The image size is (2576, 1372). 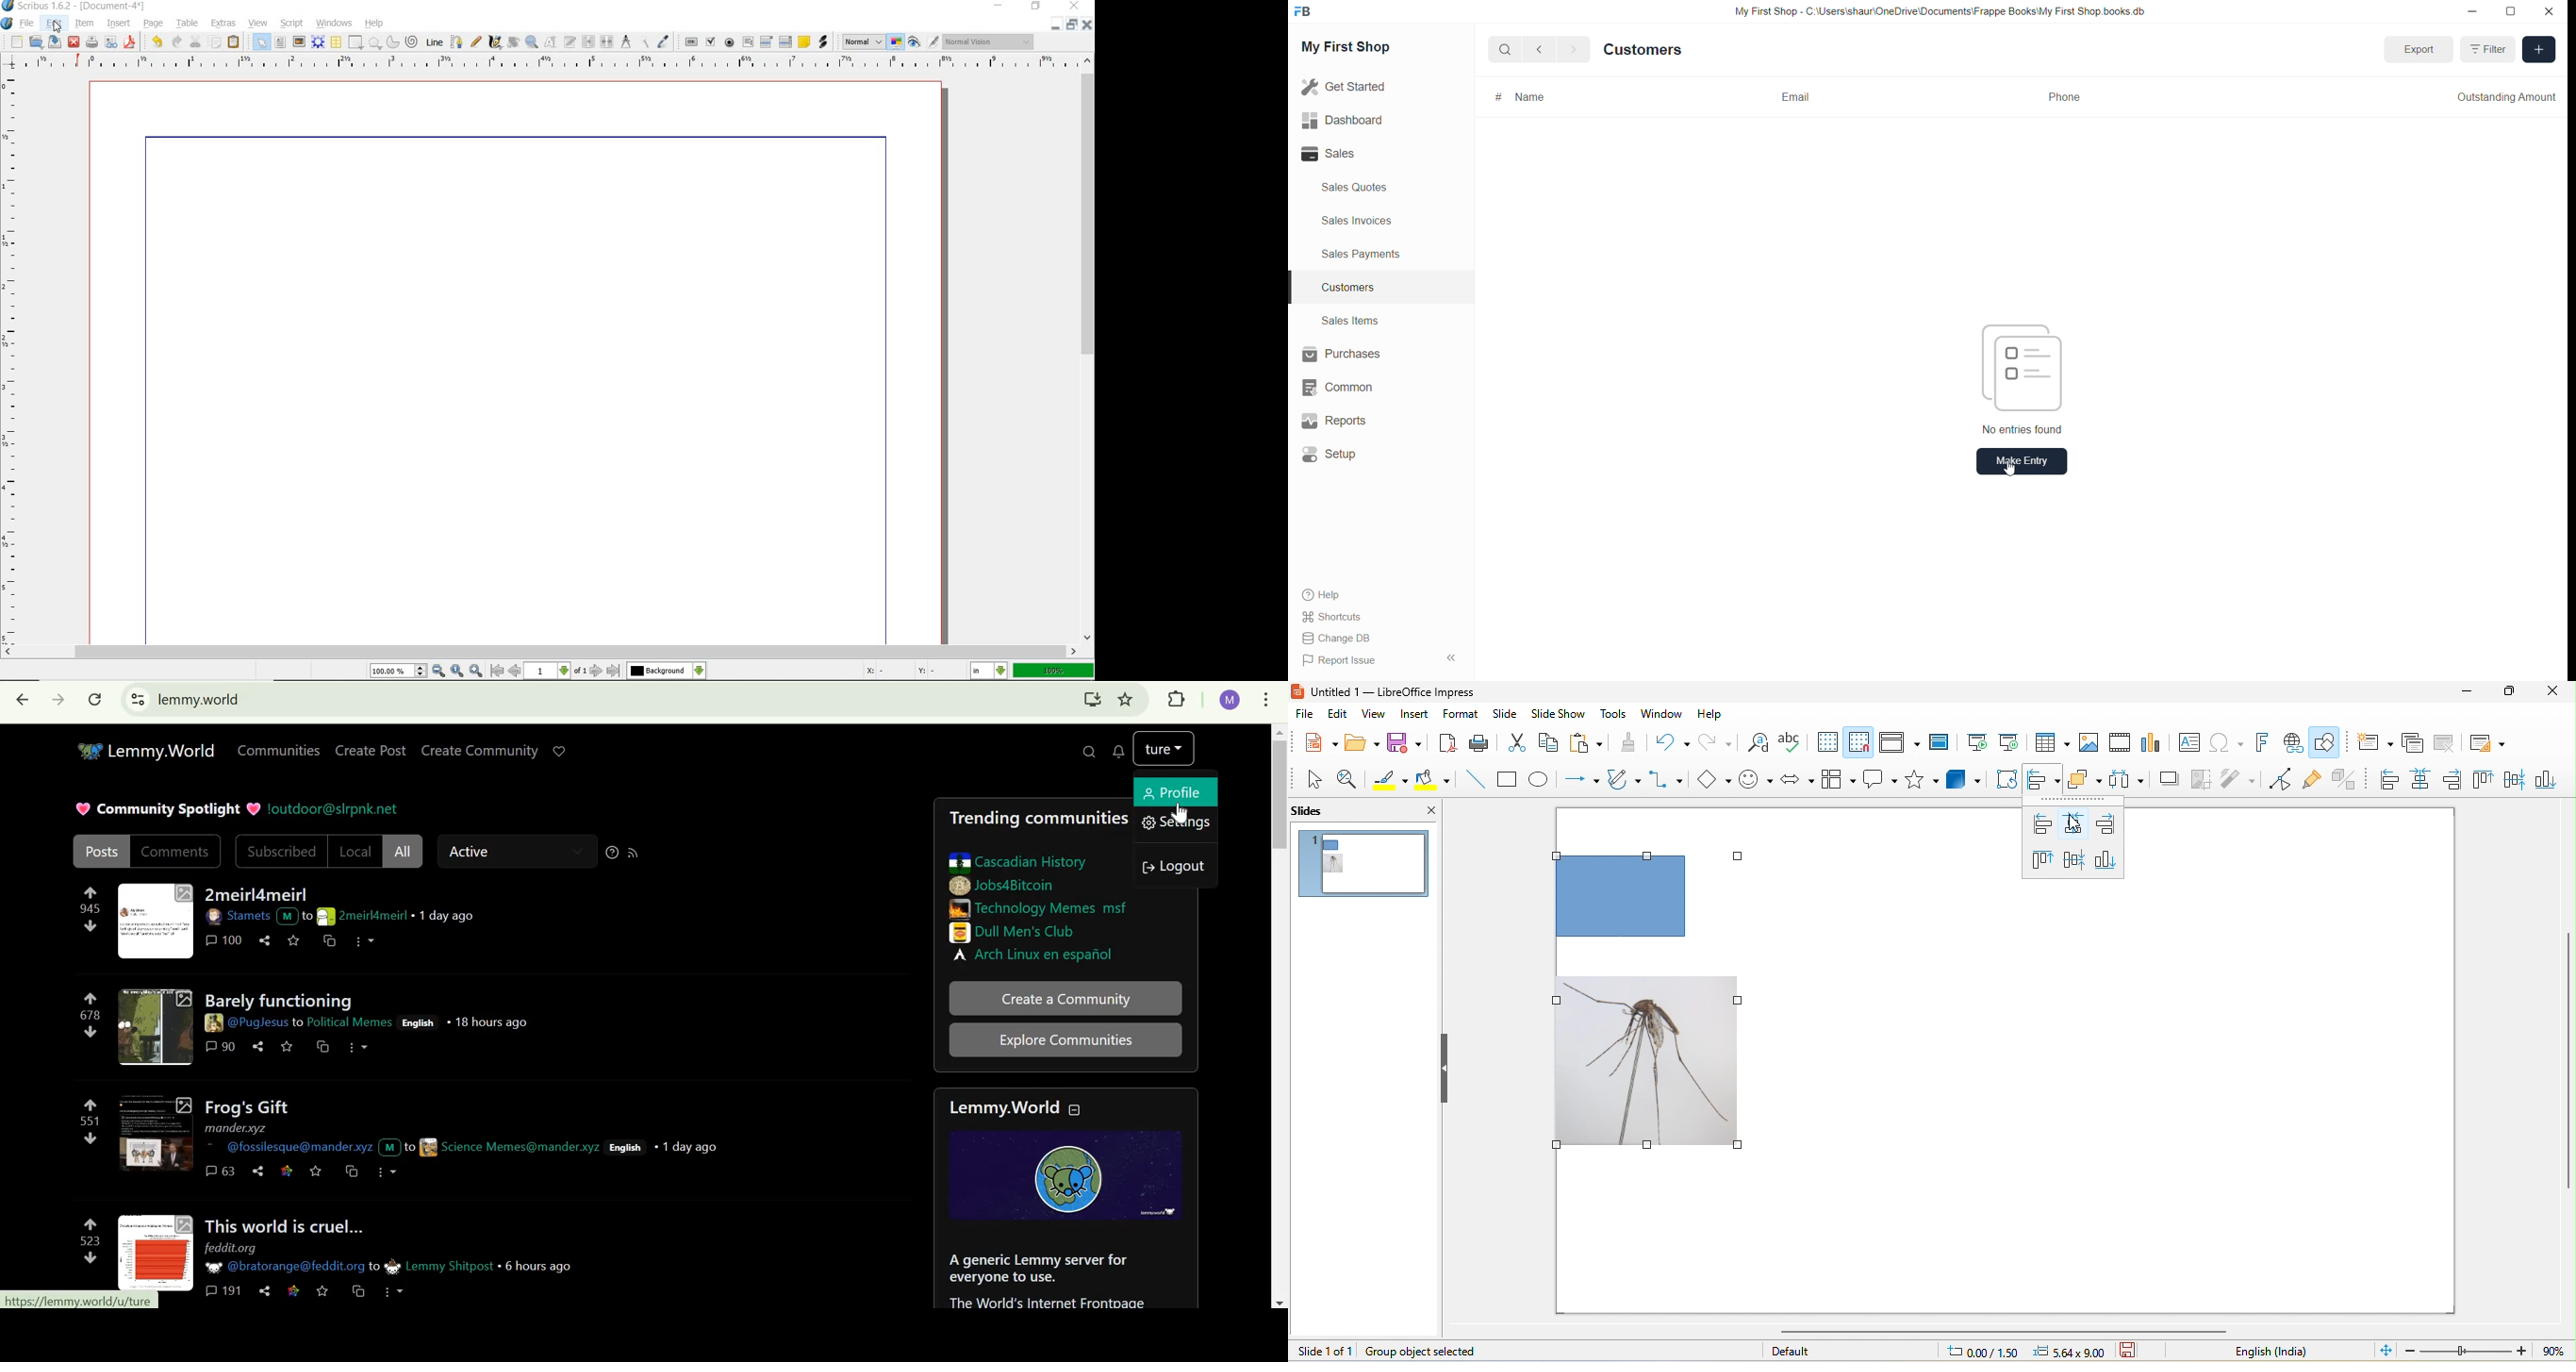 What do you see at coordinates (1793, 97) in the screenshot?
I see `Email` at bounding box center [1793, 97].